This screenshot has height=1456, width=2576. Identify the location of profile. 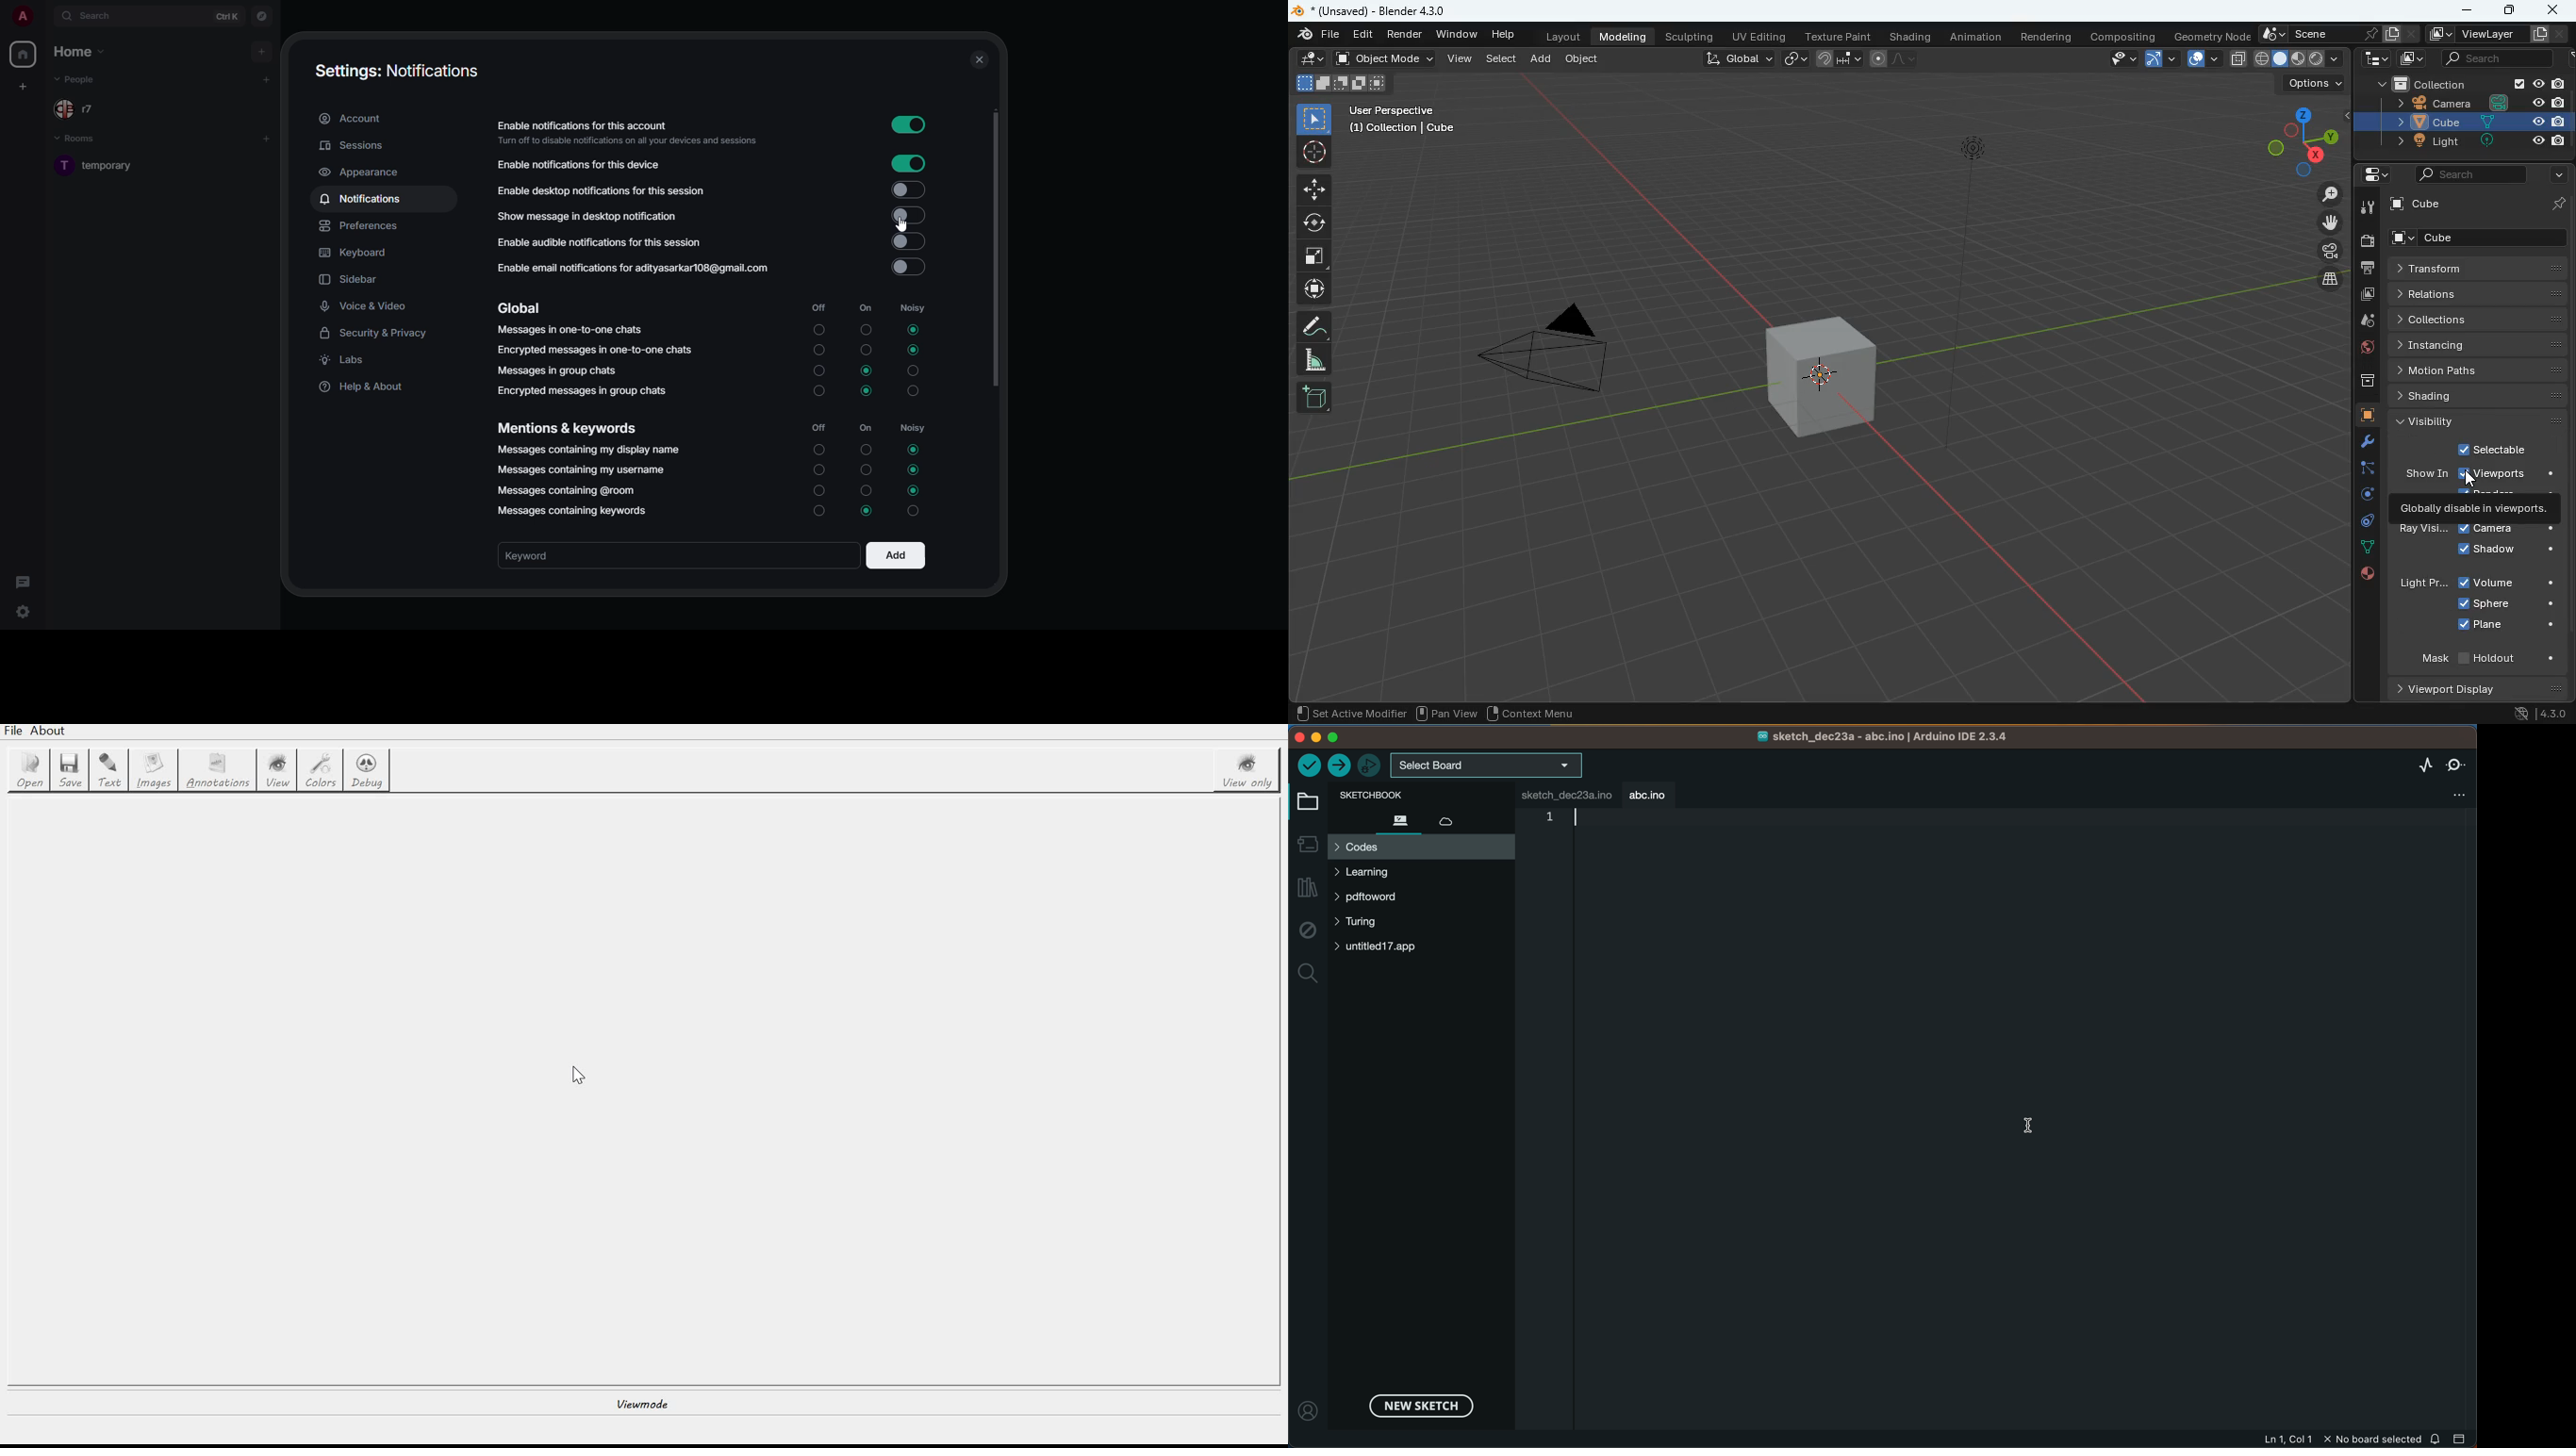
(21, 16).